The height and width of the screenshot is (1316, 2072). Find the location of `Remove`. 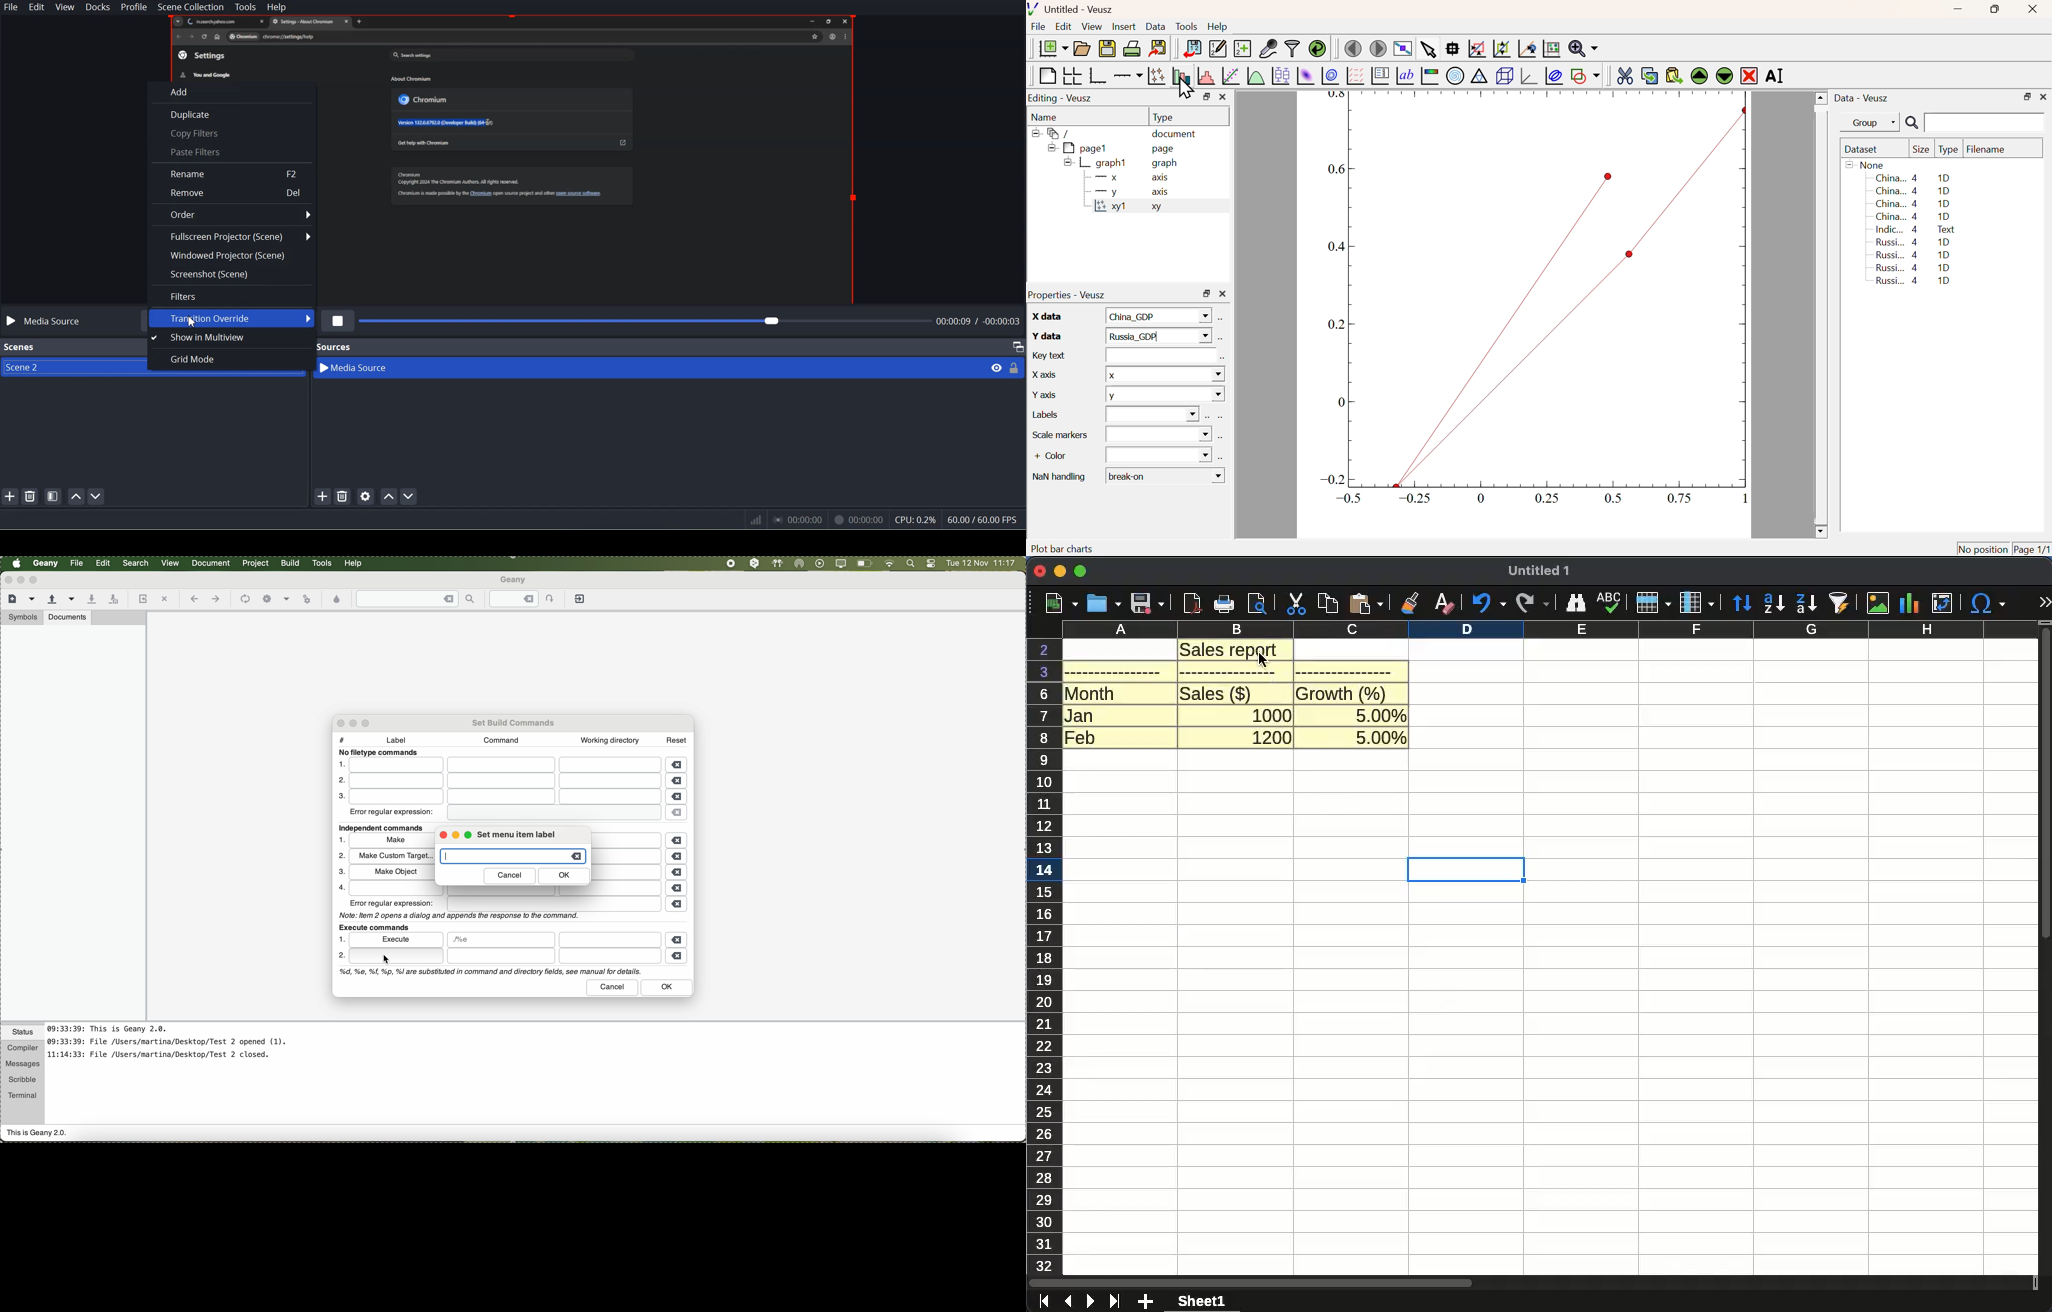

Remove is located at coordinates (232, 192).